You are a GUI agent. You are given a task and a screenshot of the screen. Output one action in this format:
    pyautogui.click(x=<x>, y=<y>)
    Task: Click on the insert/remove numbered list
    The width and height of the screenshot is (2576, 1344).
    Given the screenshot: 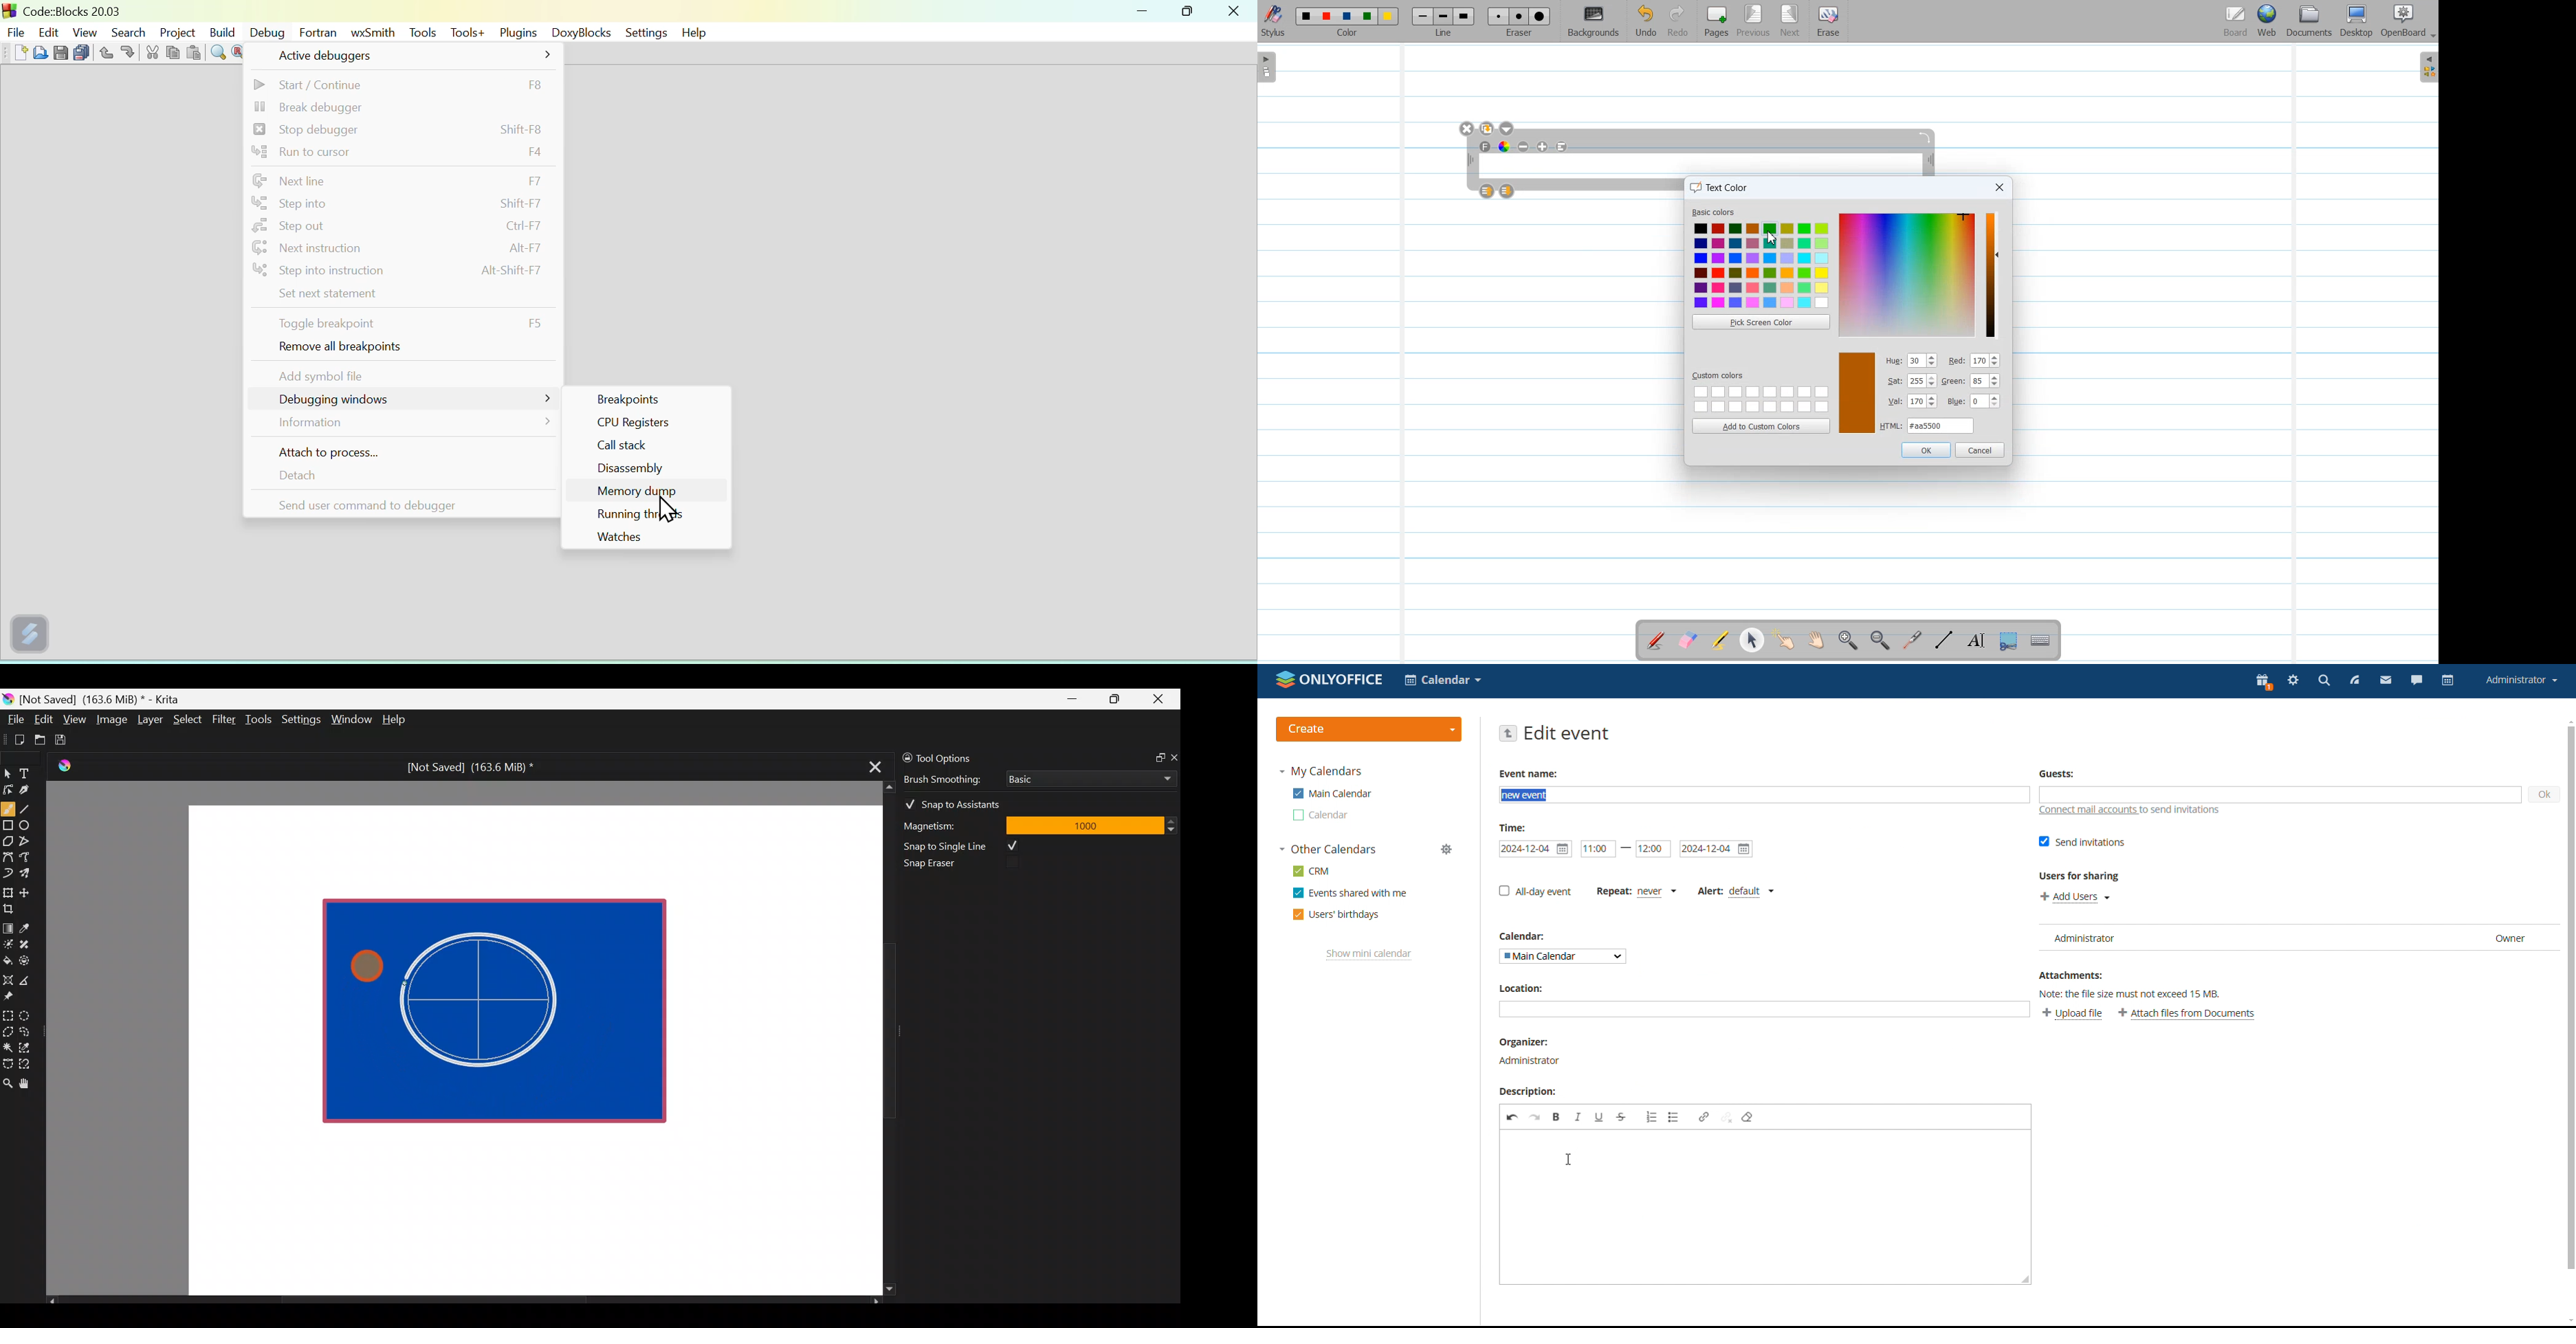 What is the action you would take?
    pyautogui.click(x=1651, y=1117)
    